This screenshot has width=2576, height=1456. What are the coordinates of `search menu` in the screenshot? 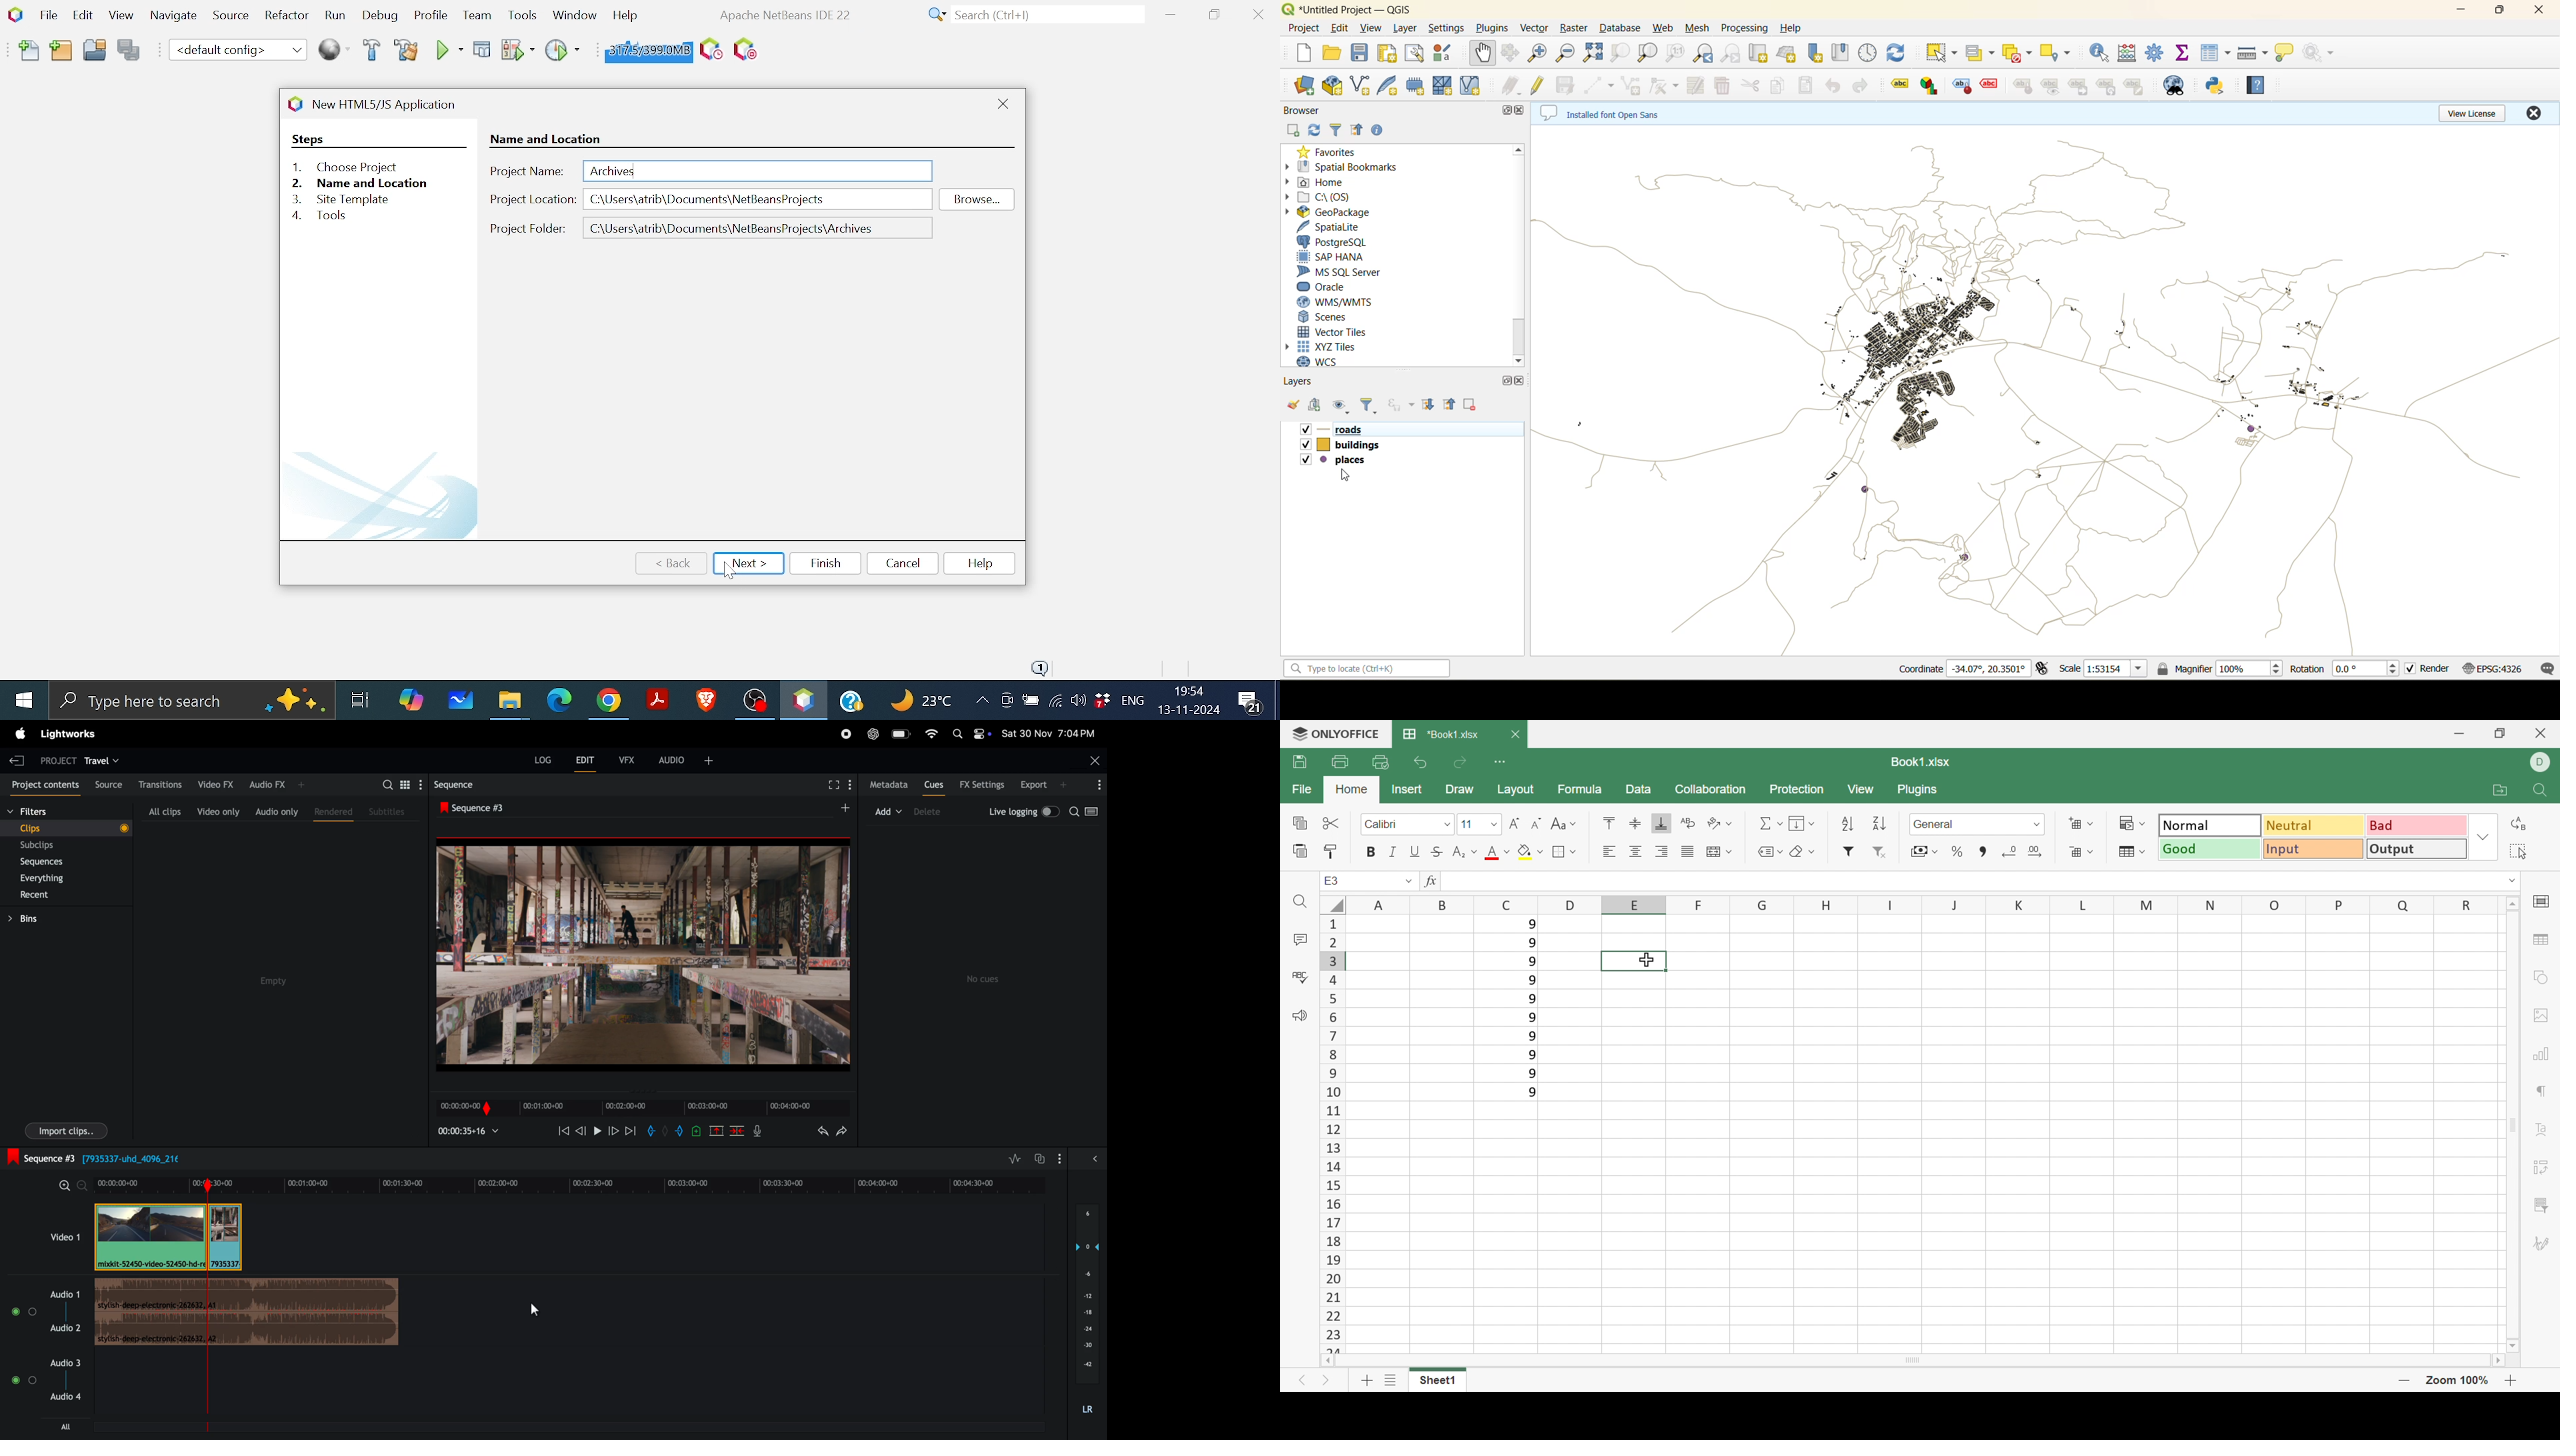 It's located at (400, 784).